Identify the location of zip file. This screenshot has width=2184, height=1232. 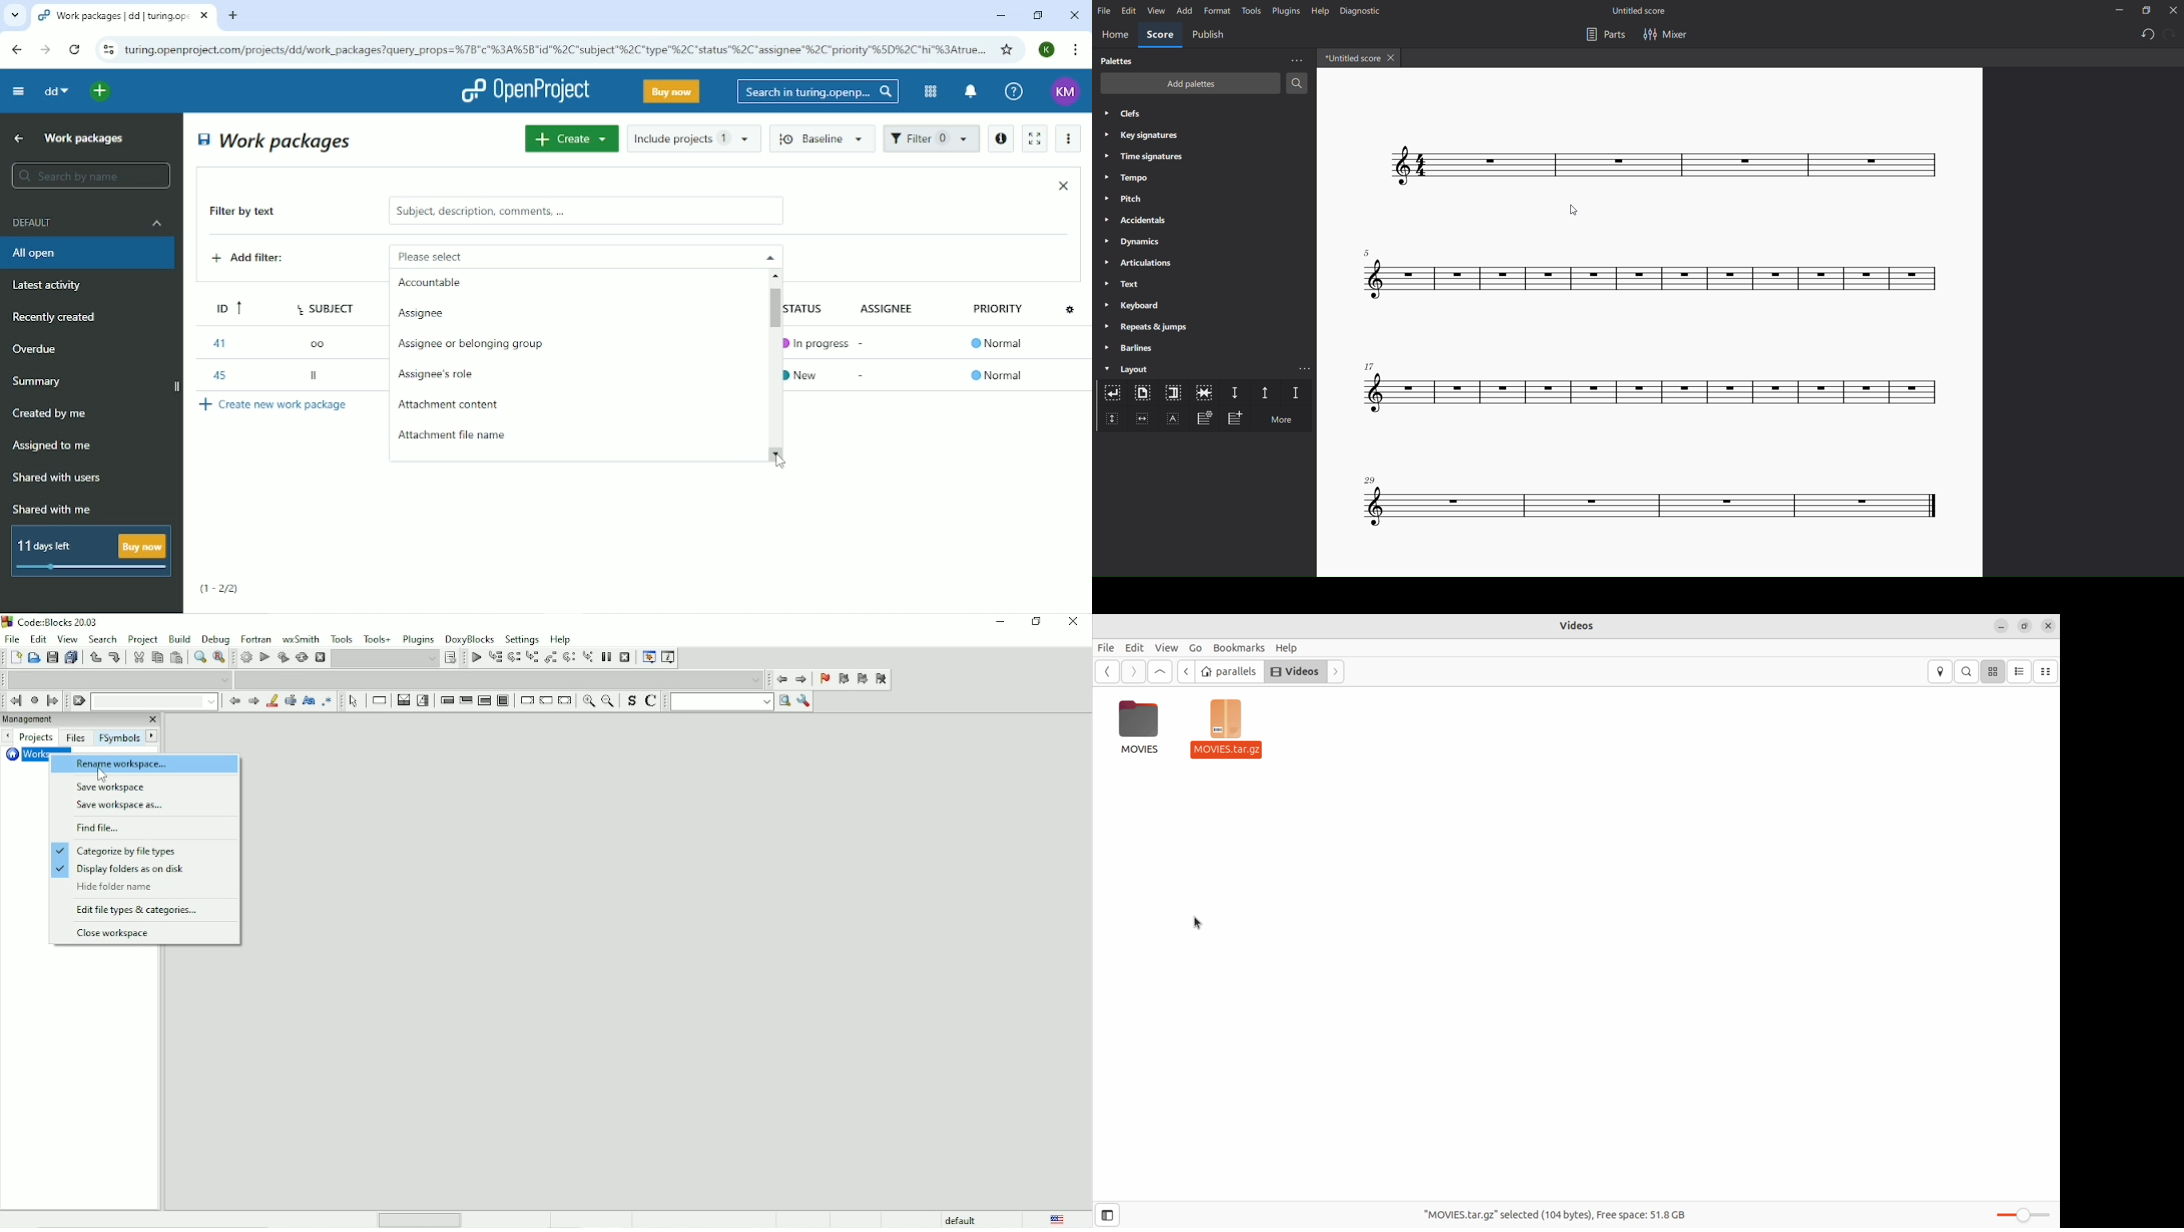
(1229, 729).